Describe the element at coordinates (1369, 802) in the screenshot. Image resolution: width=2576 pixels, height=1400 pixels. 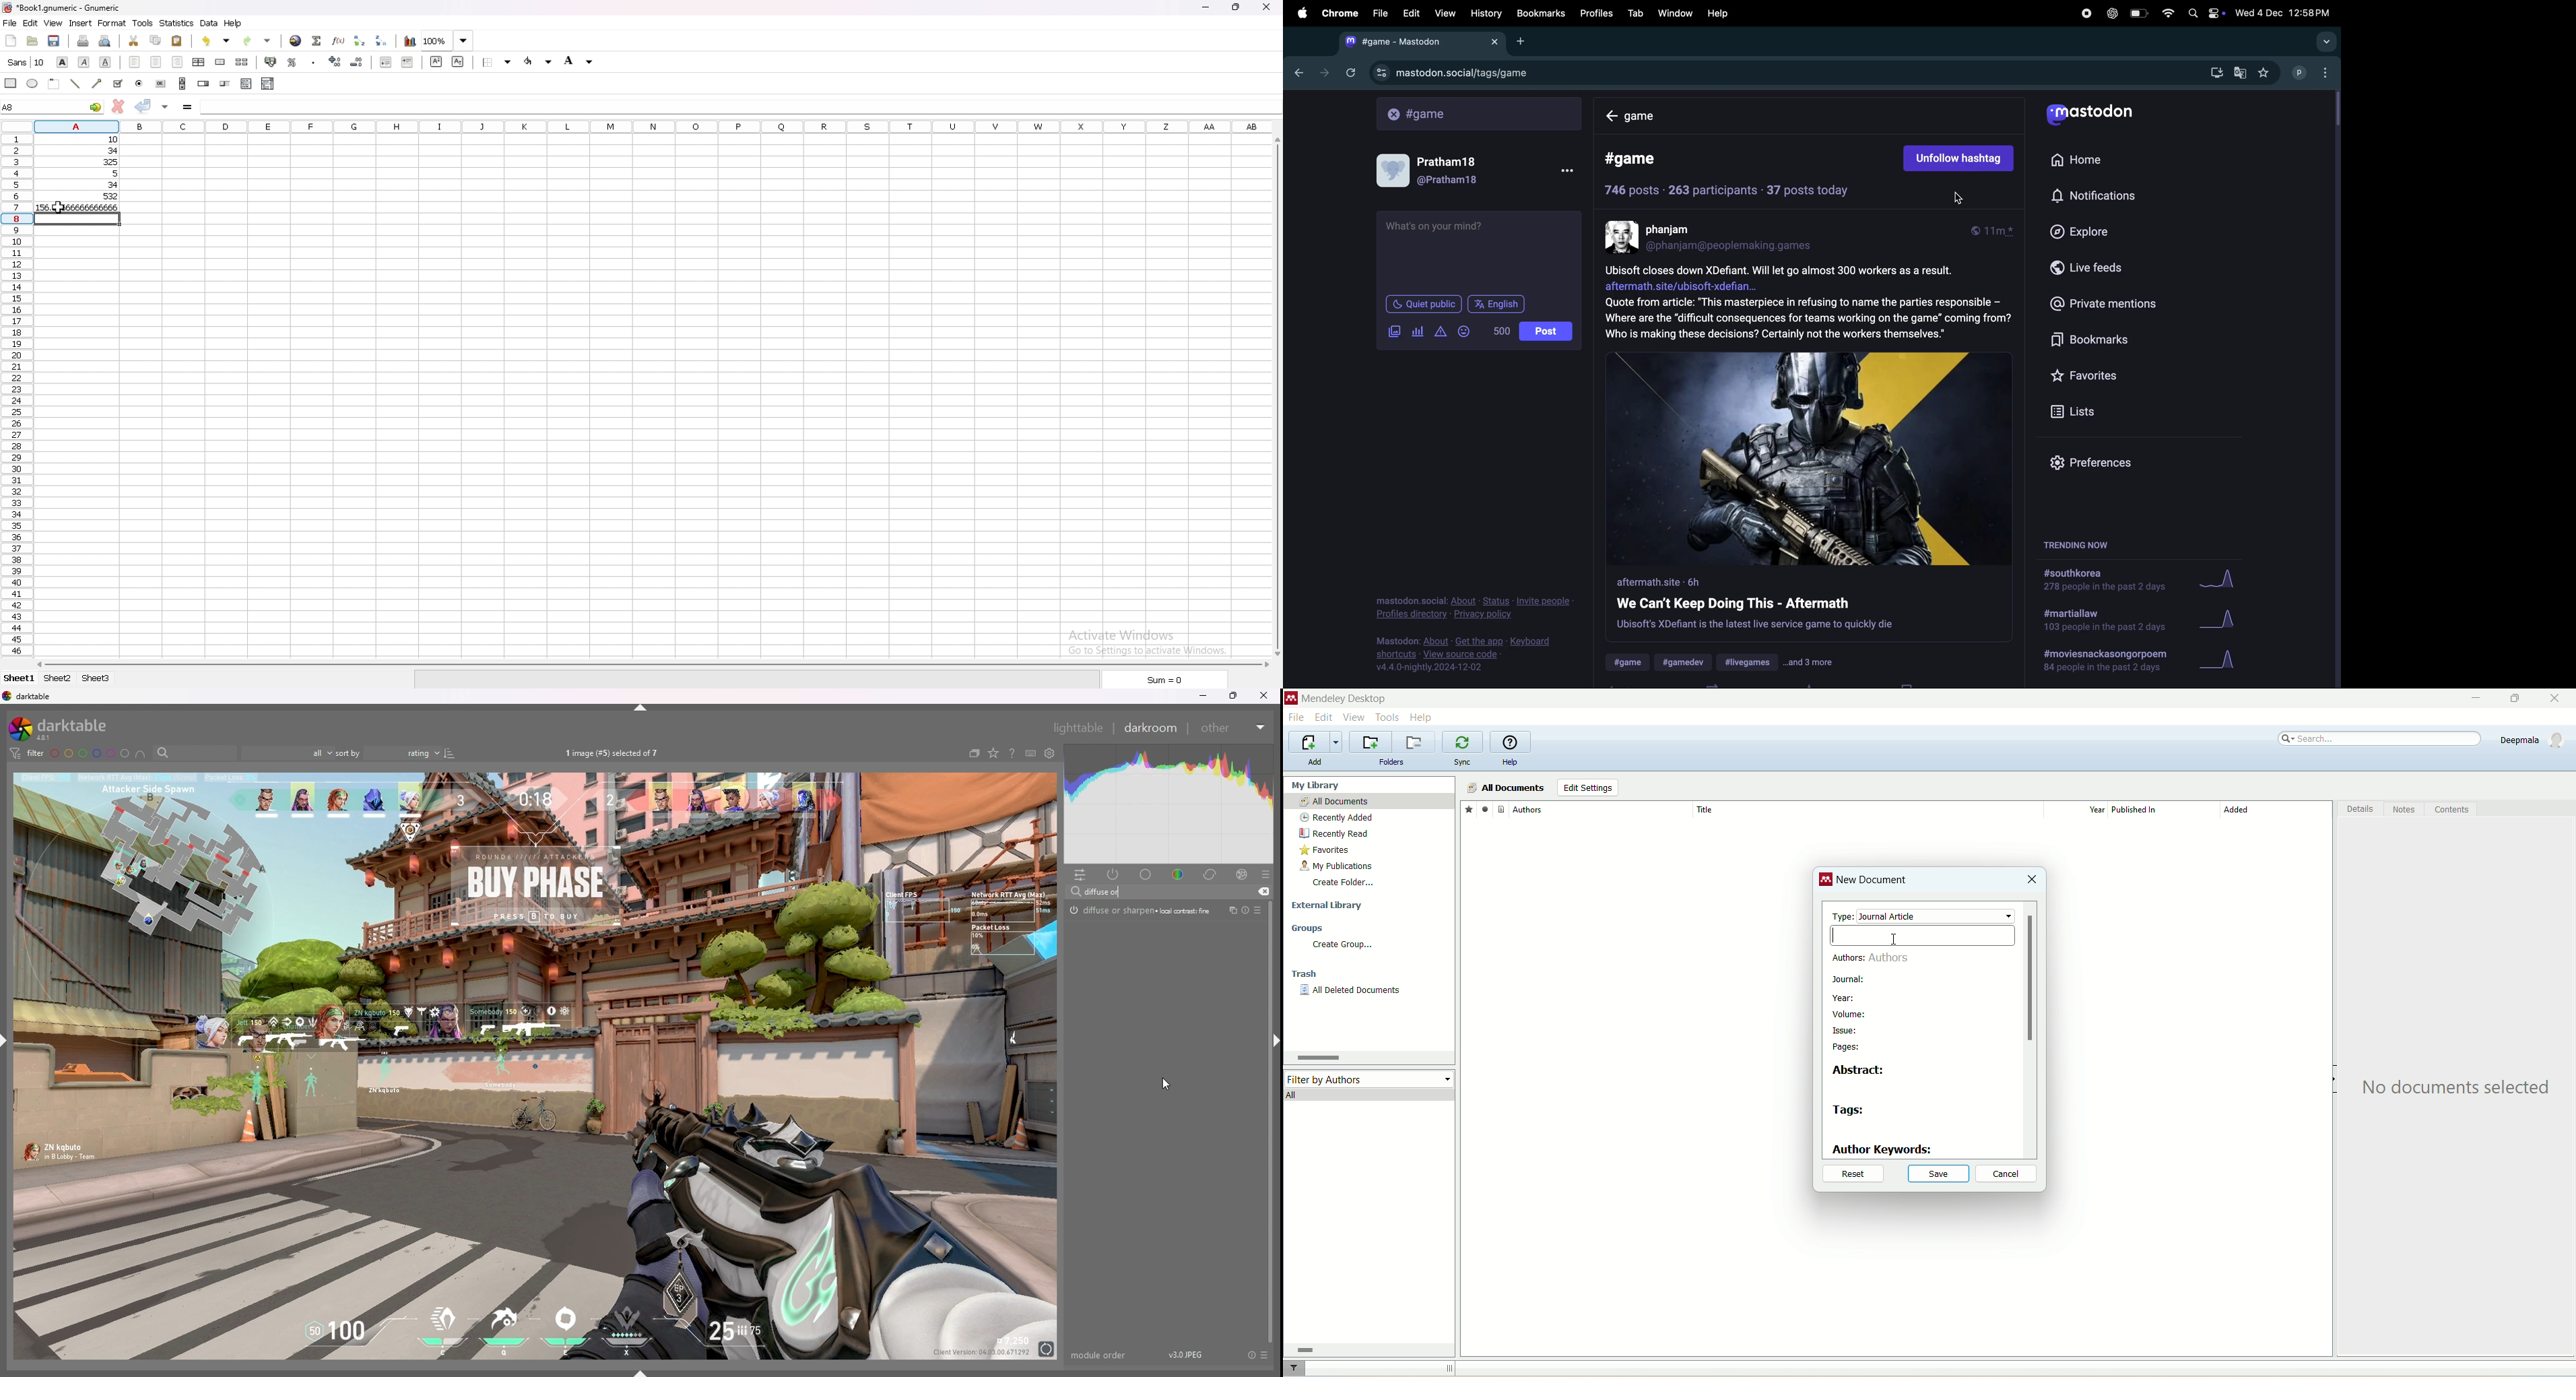
I see `all documents` at that location.